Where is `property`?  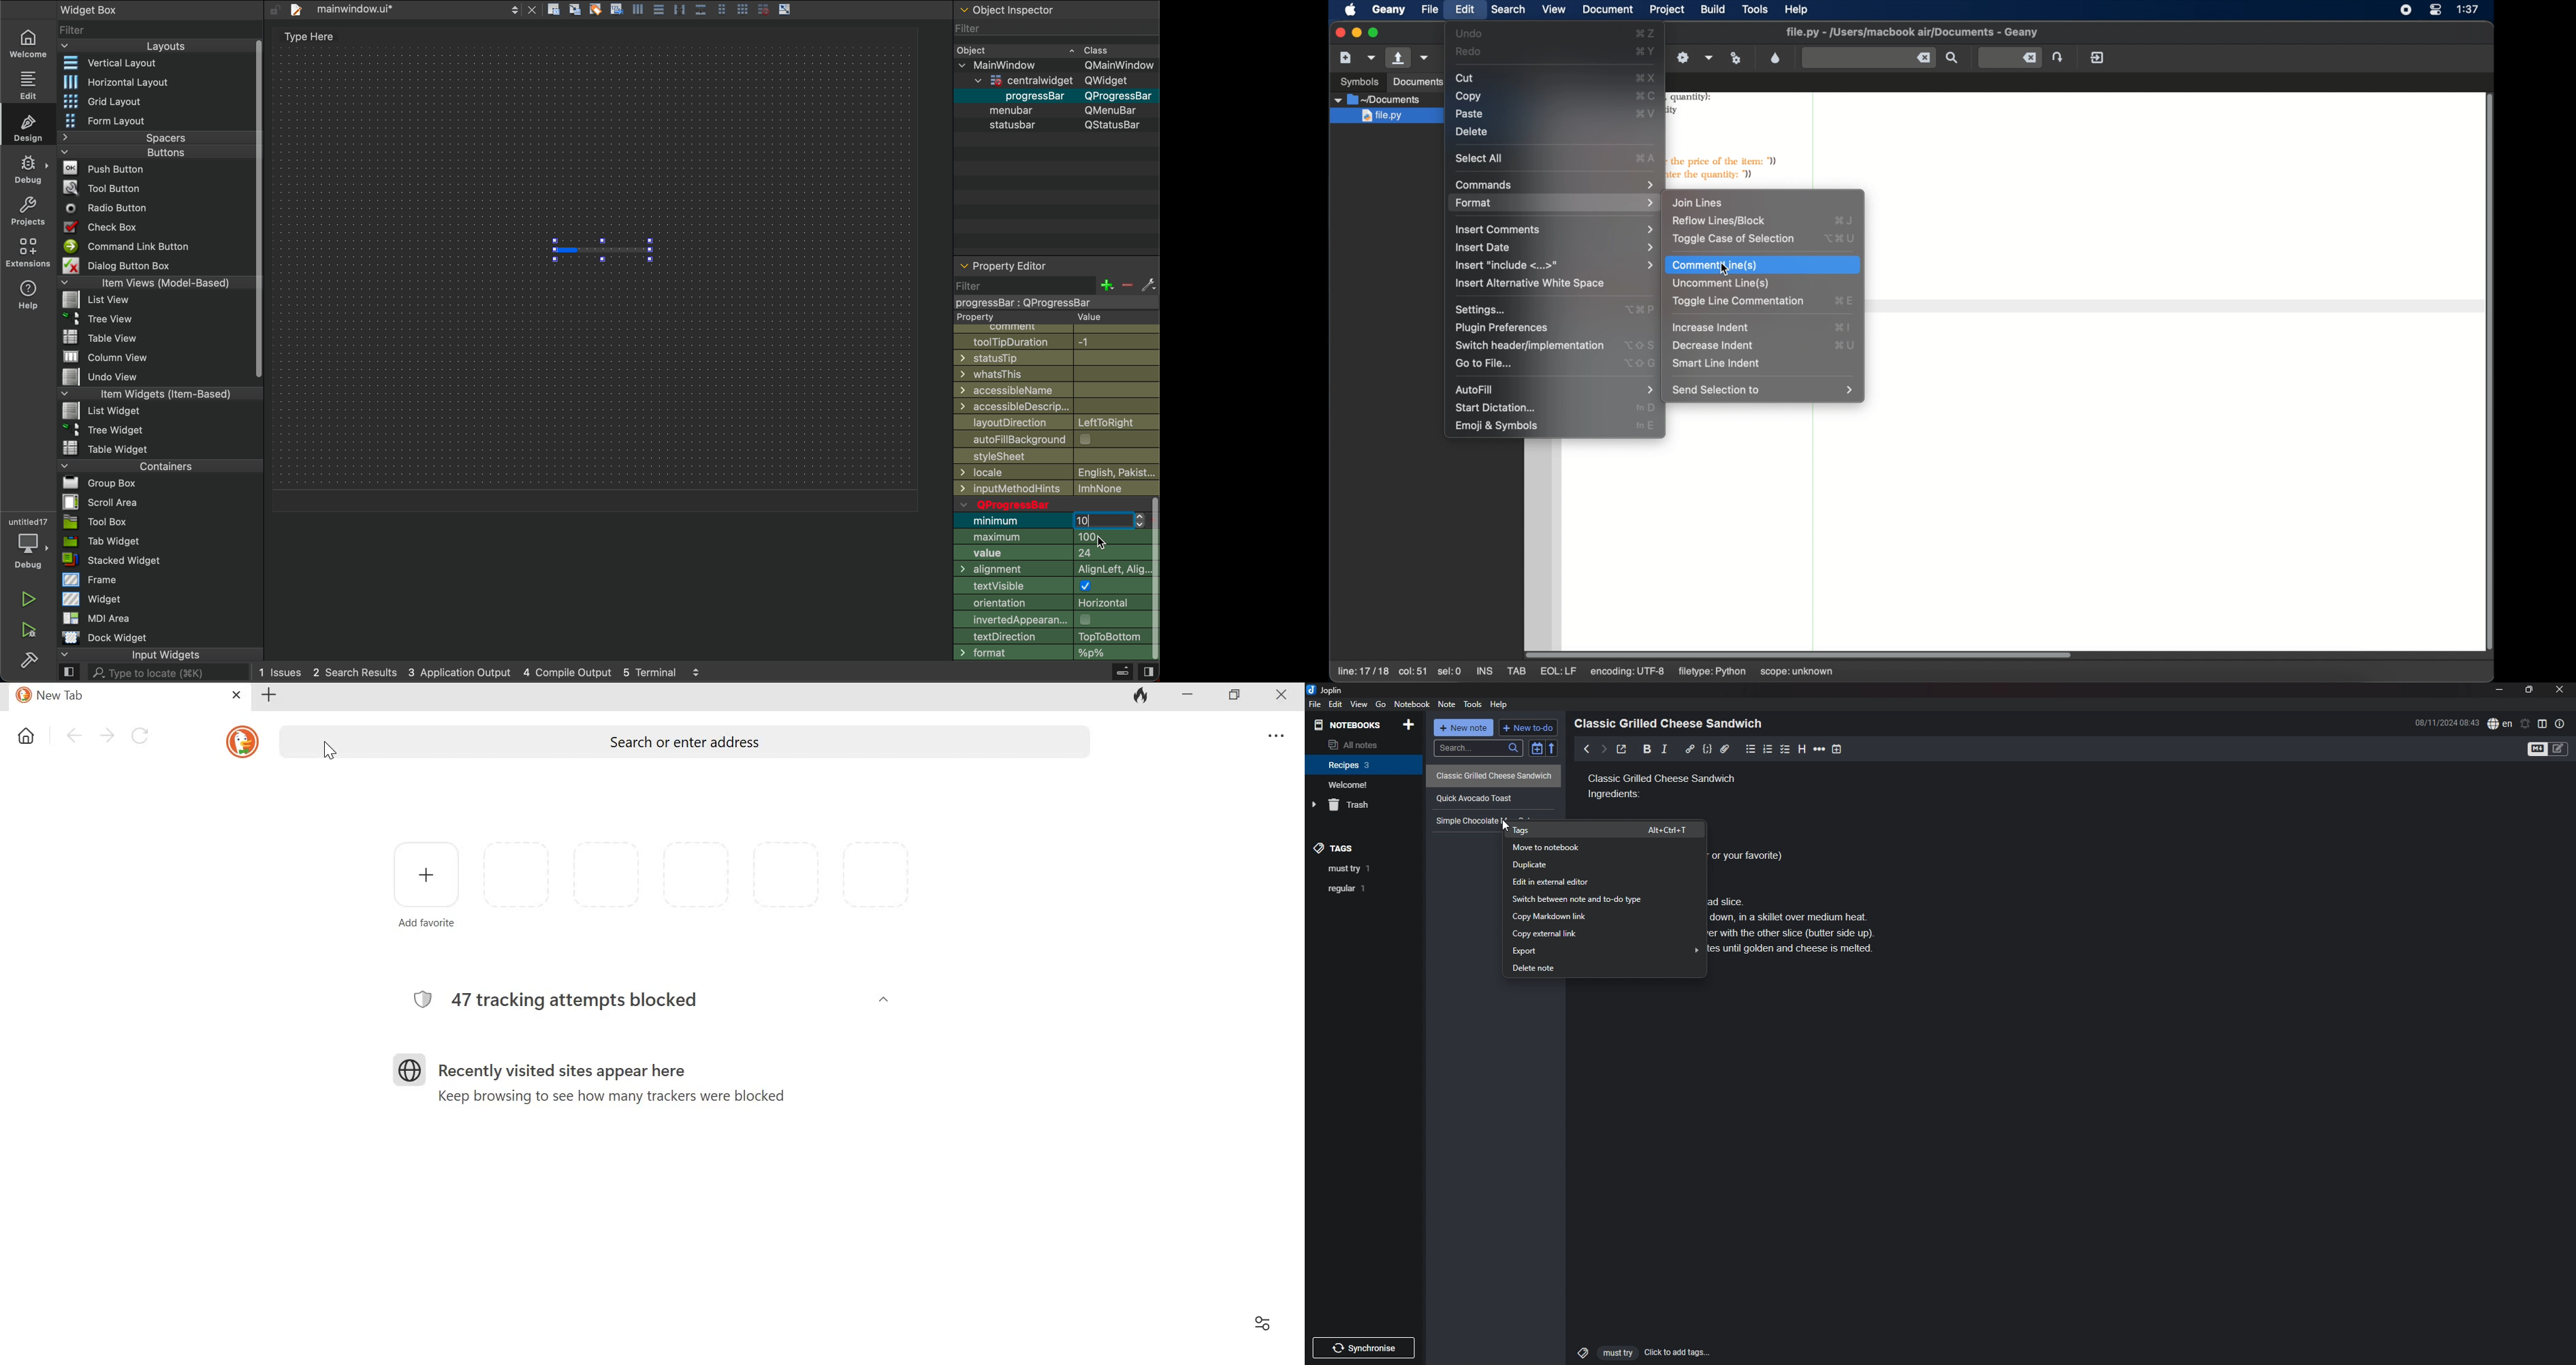
property is located at coordinates (1039, 318).